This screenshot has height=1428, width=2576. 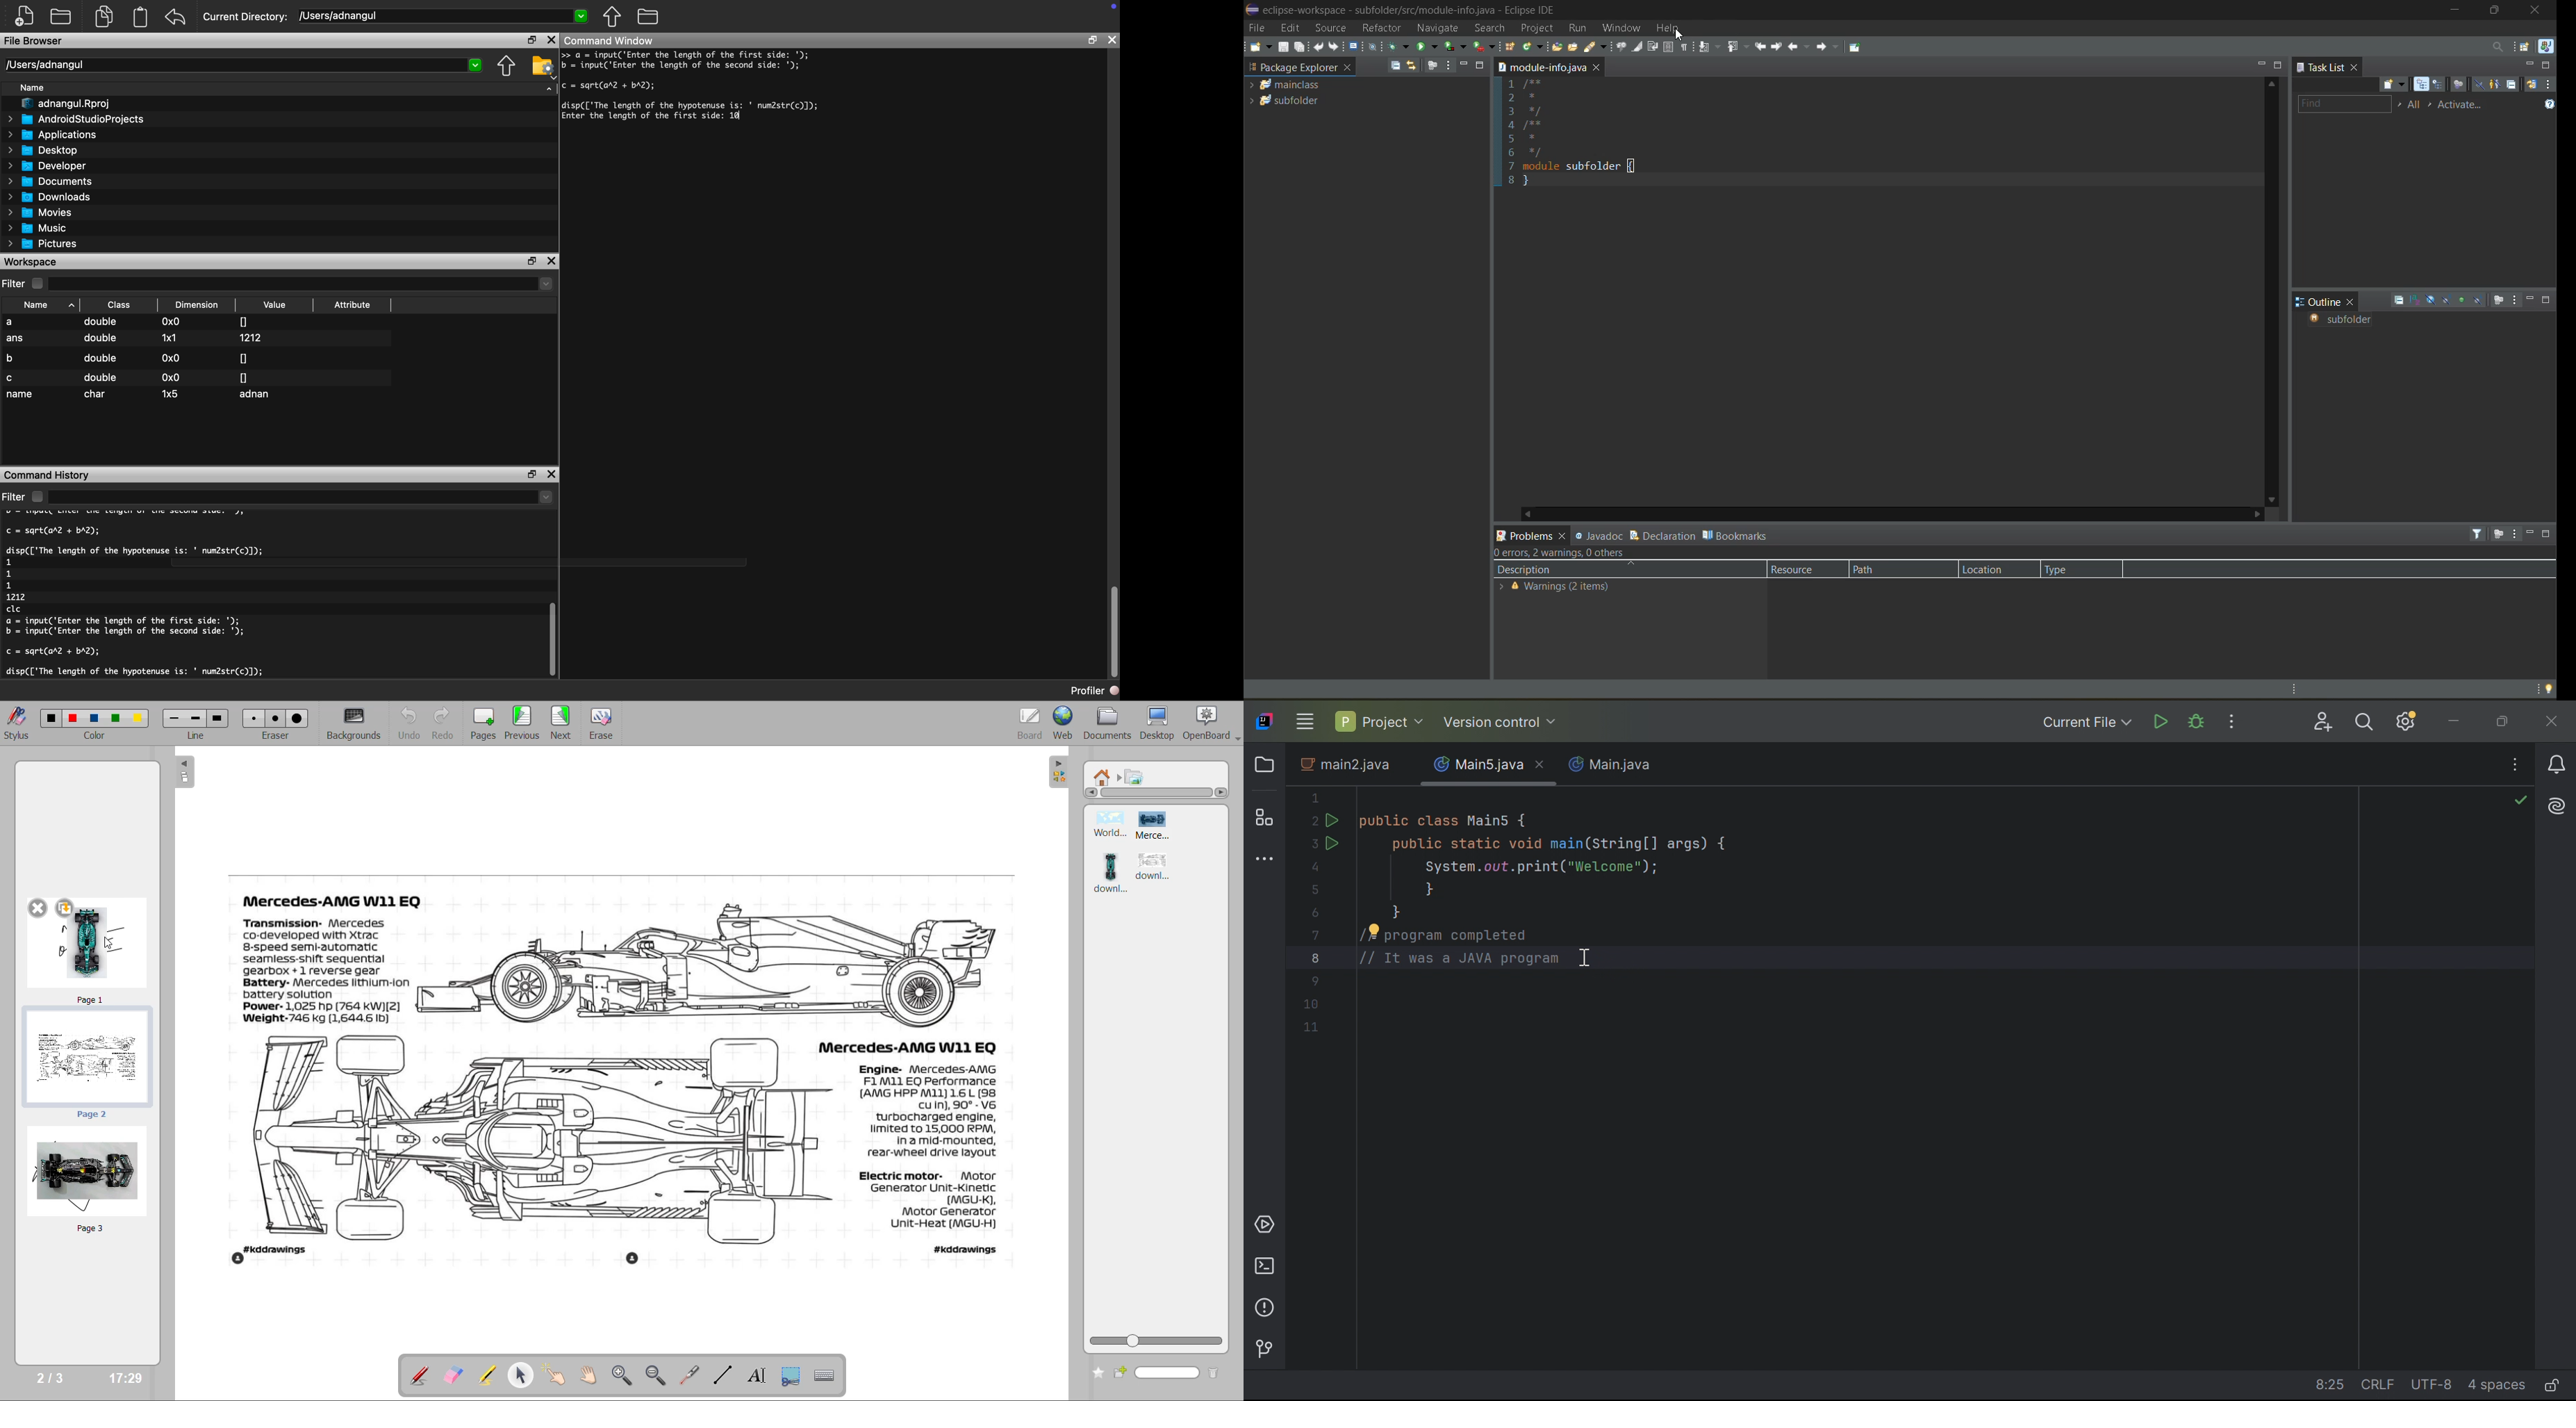 What do you see at coordinates (12, 378) in the screenshot?
I see `c` at bounding box center [12, 378].